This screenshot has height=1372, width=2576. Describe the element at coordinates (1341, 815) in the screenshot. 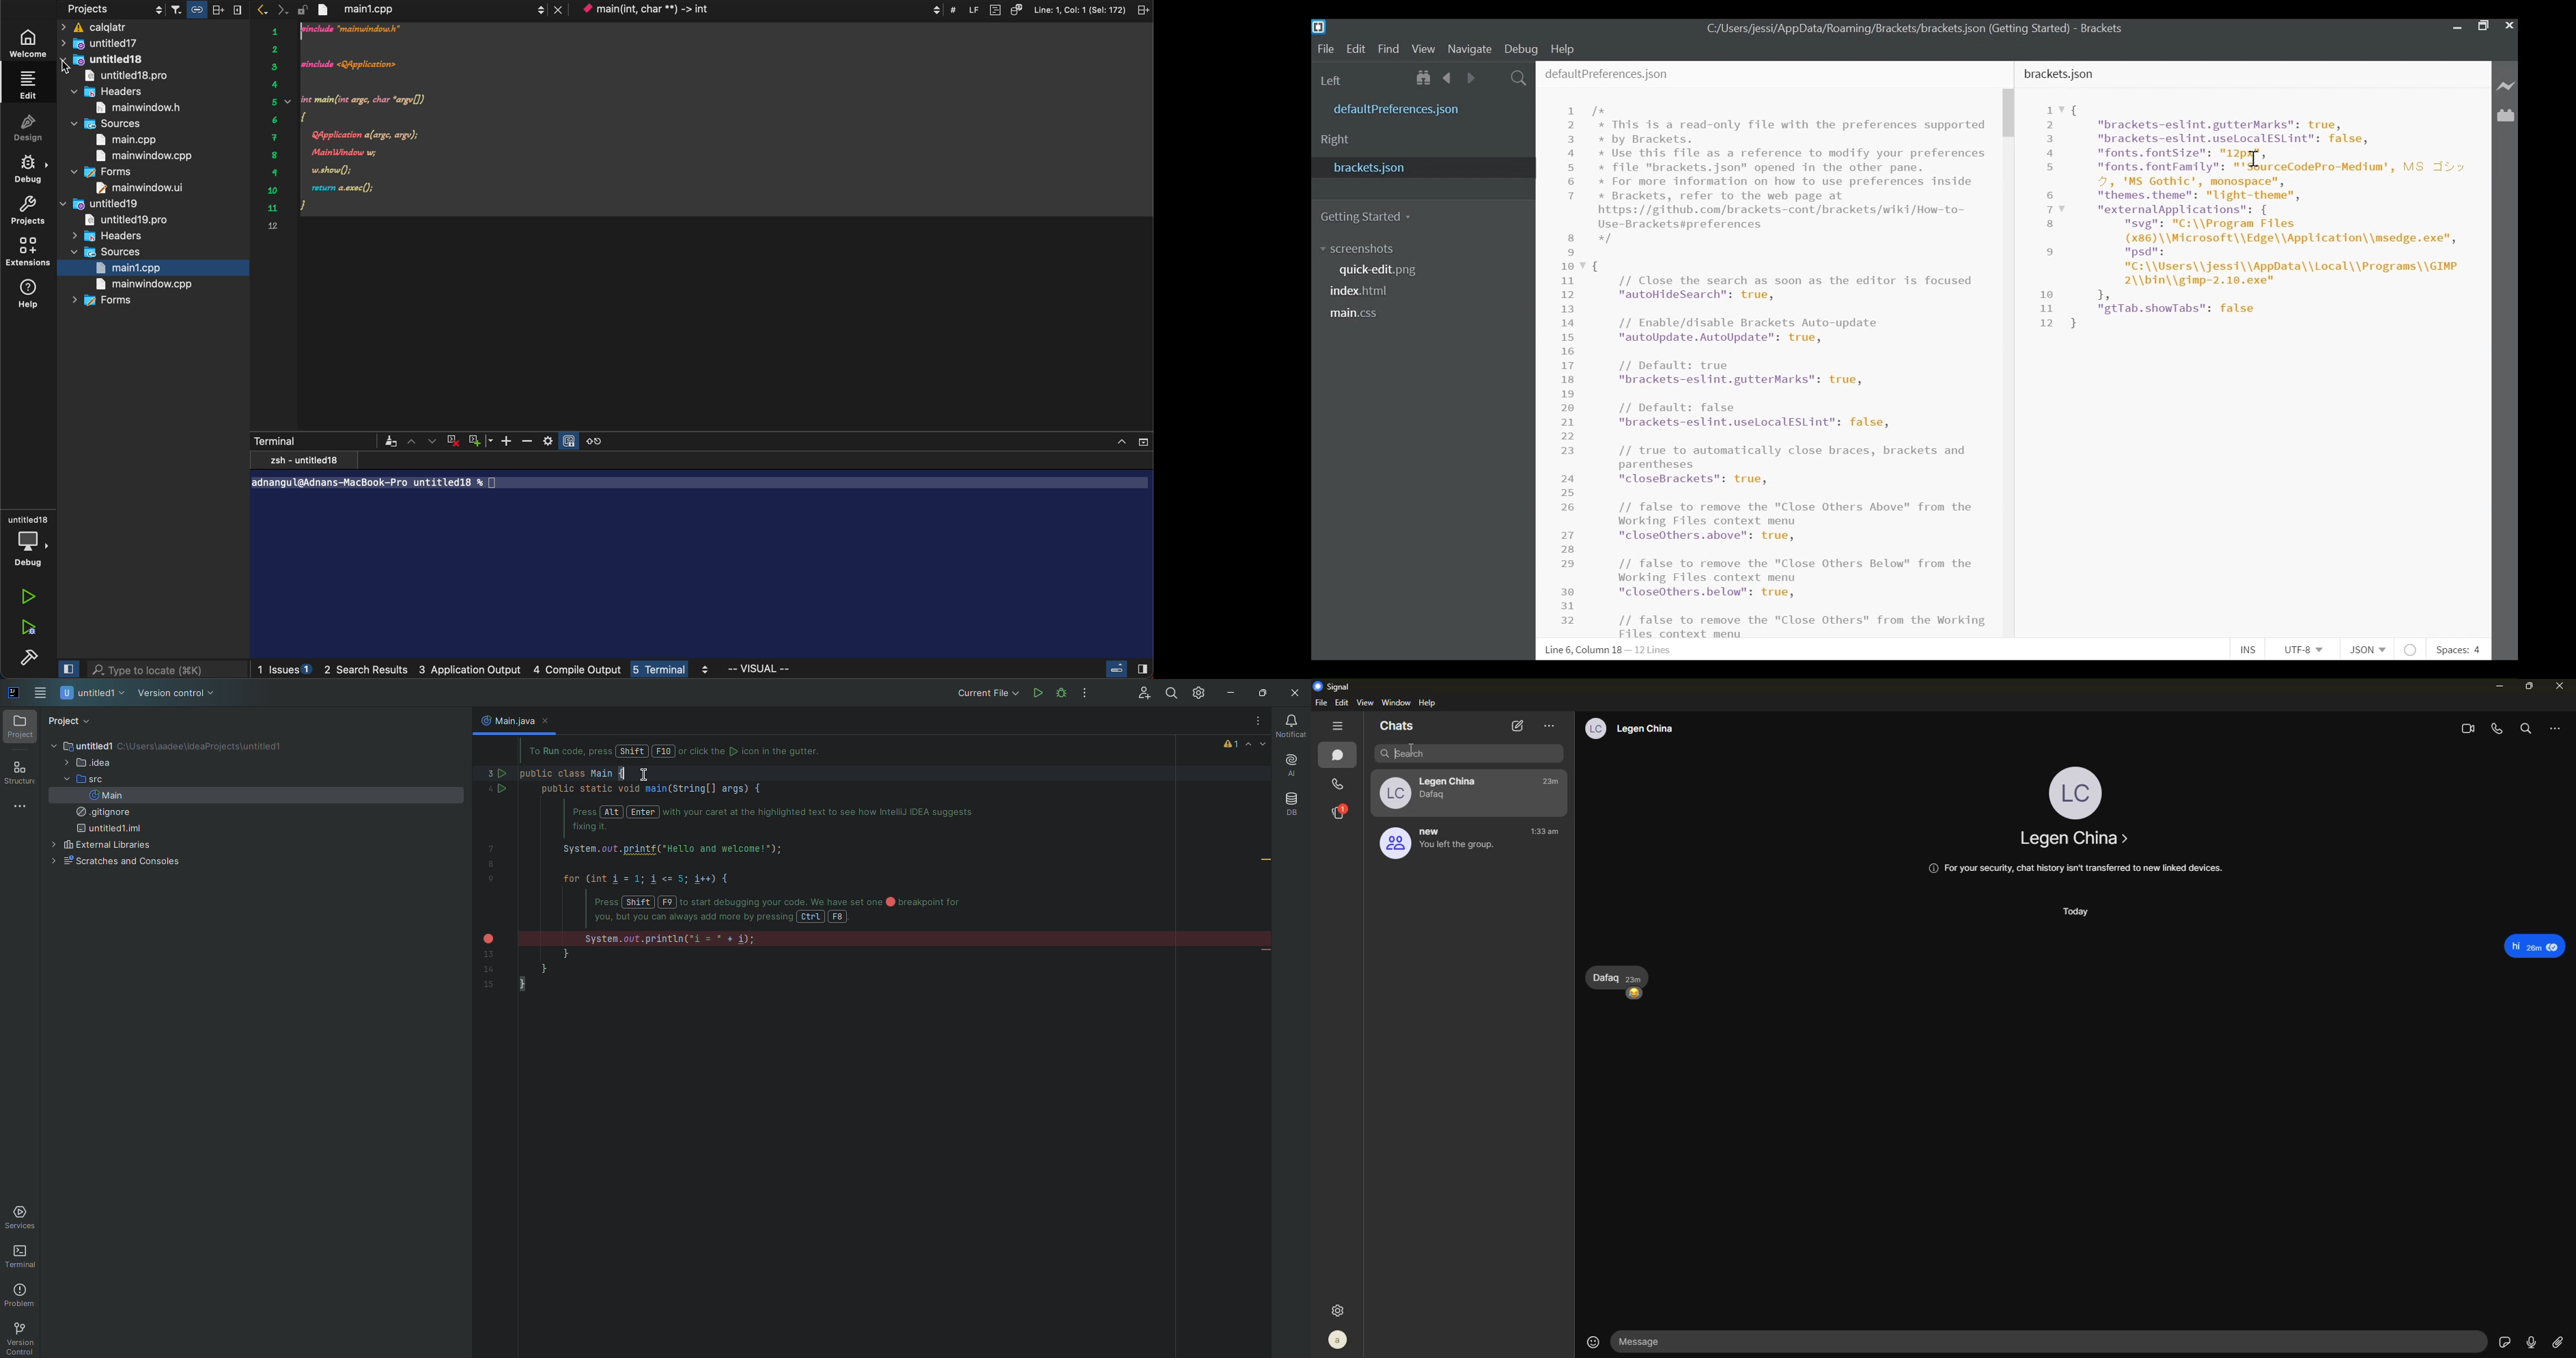

I see `stories` at that location.